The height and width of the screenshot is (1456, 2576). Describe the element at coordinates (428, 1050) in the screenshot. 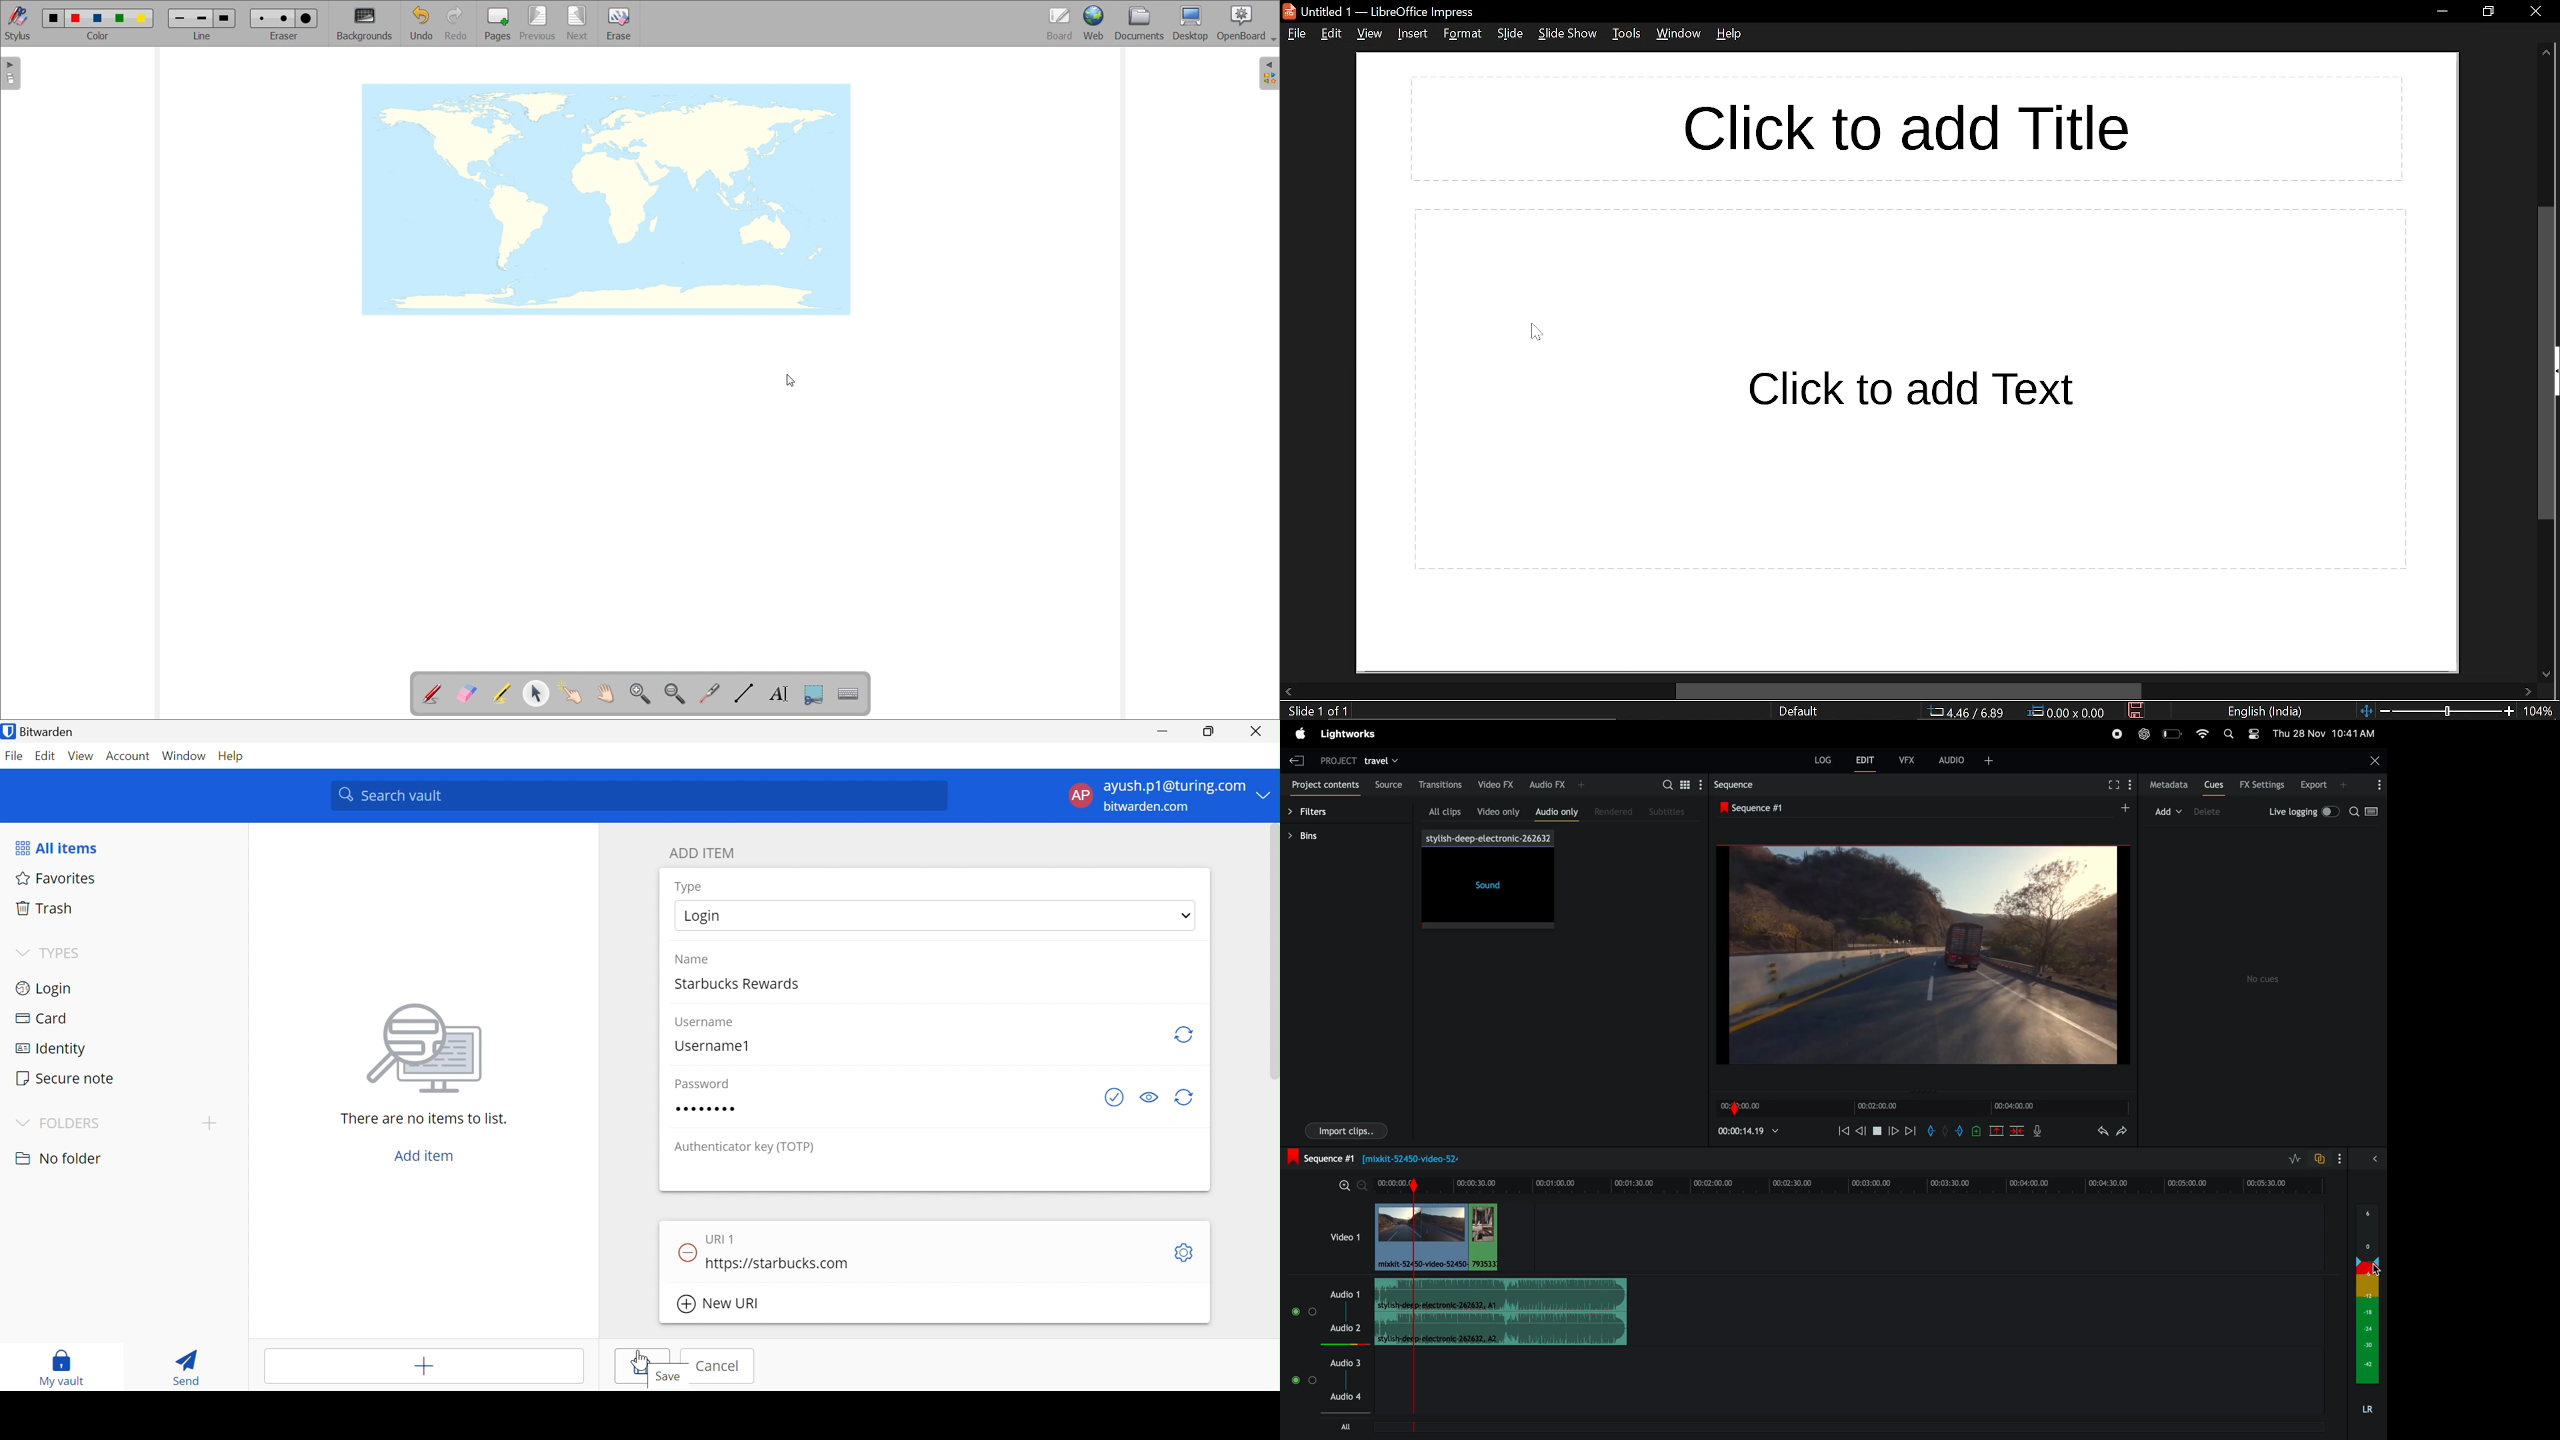

I see `Image` at that location.